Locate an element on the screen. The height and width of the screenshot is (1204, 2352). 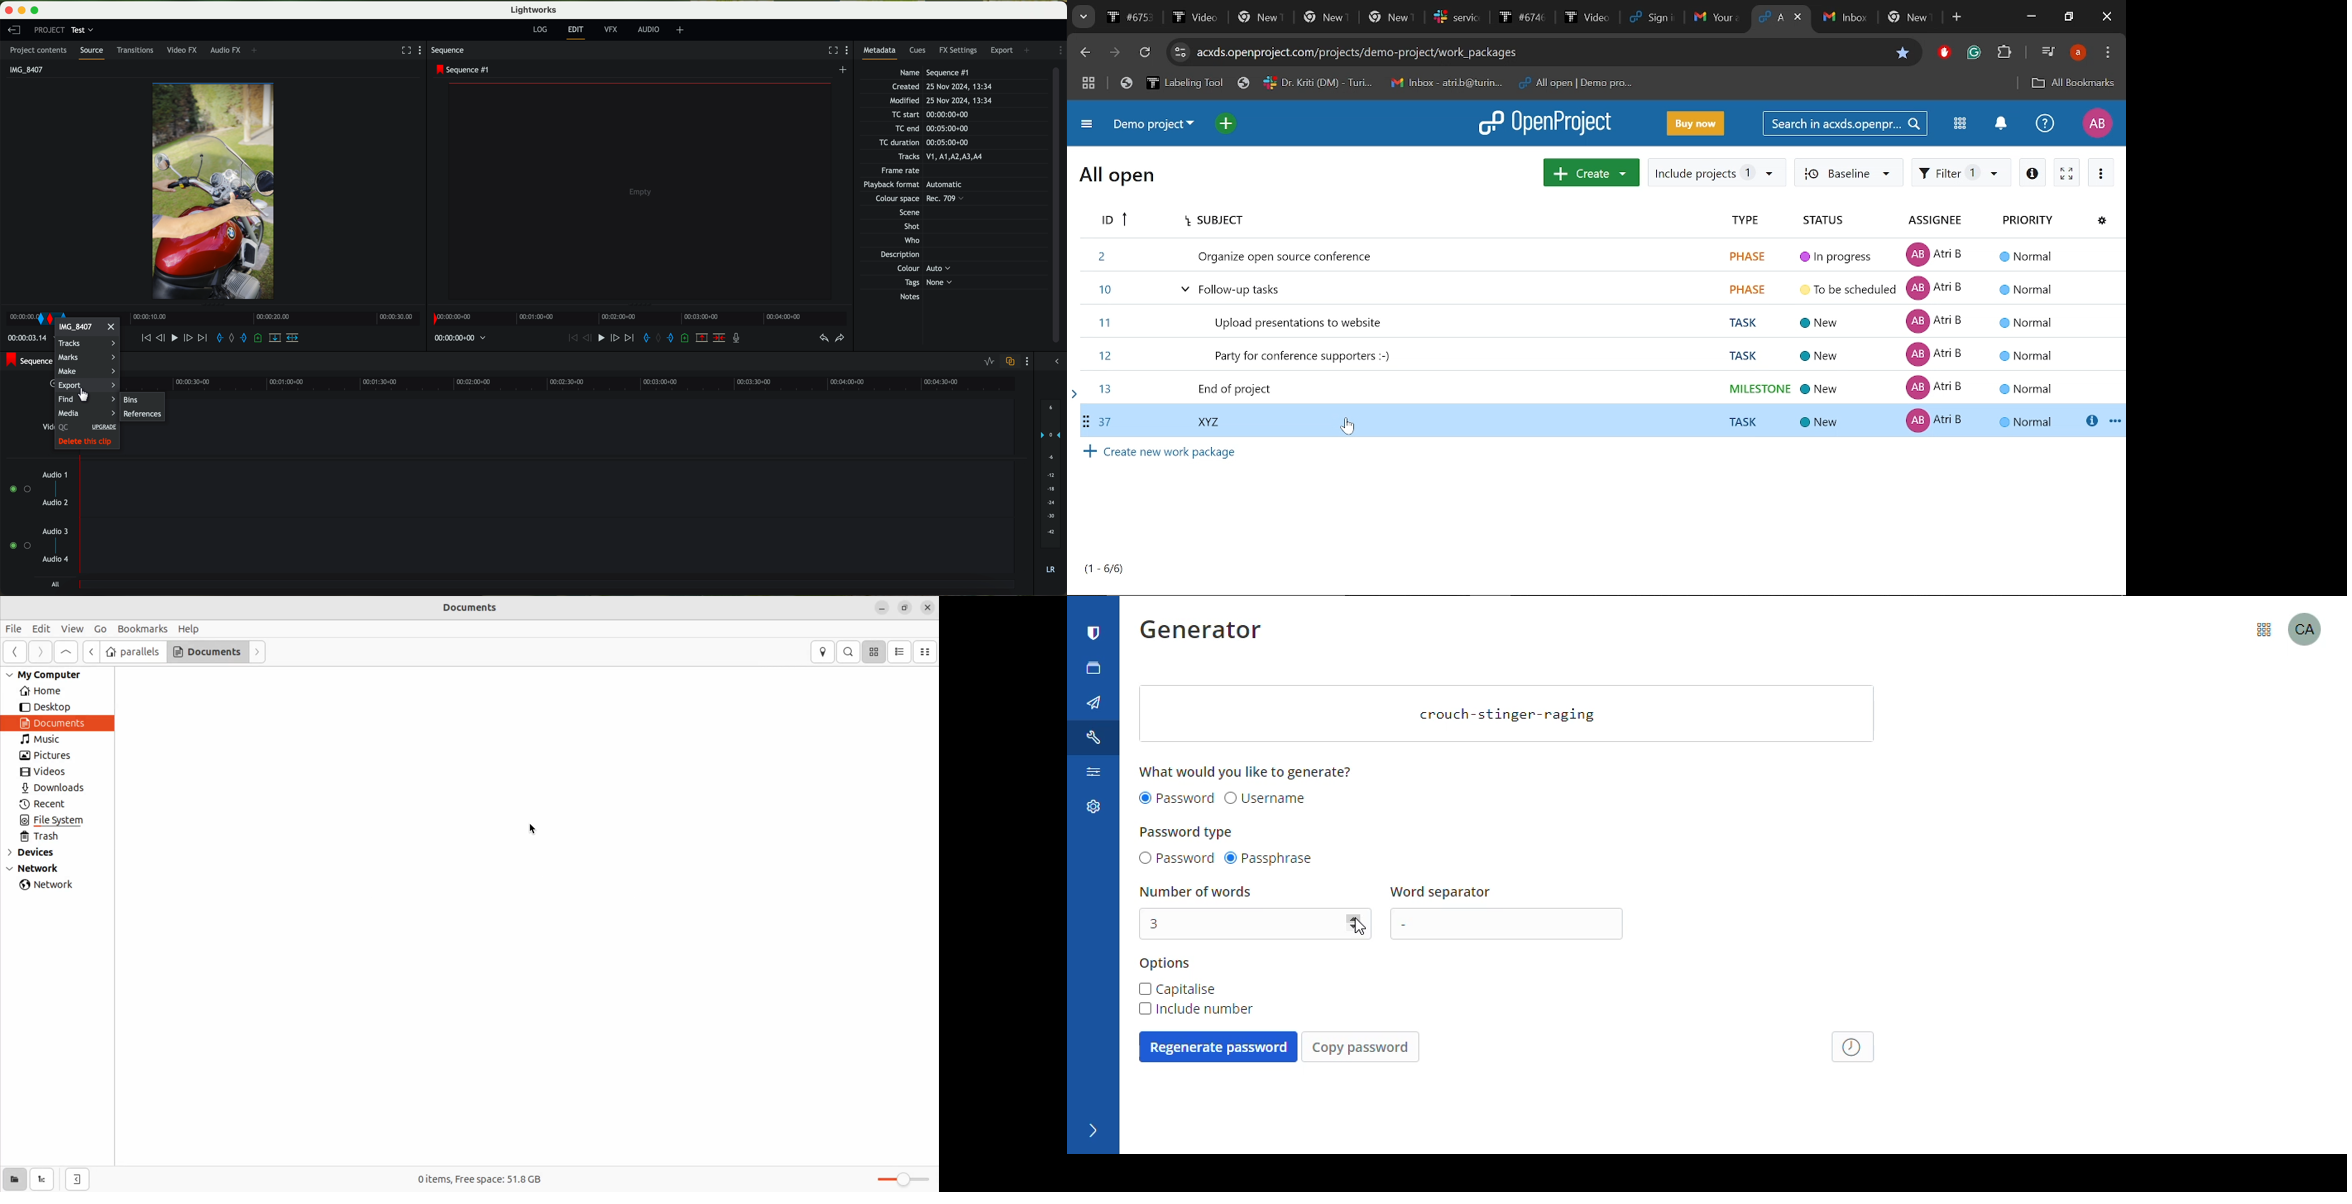
Close current  tab is located at coordinates (1800, 17).